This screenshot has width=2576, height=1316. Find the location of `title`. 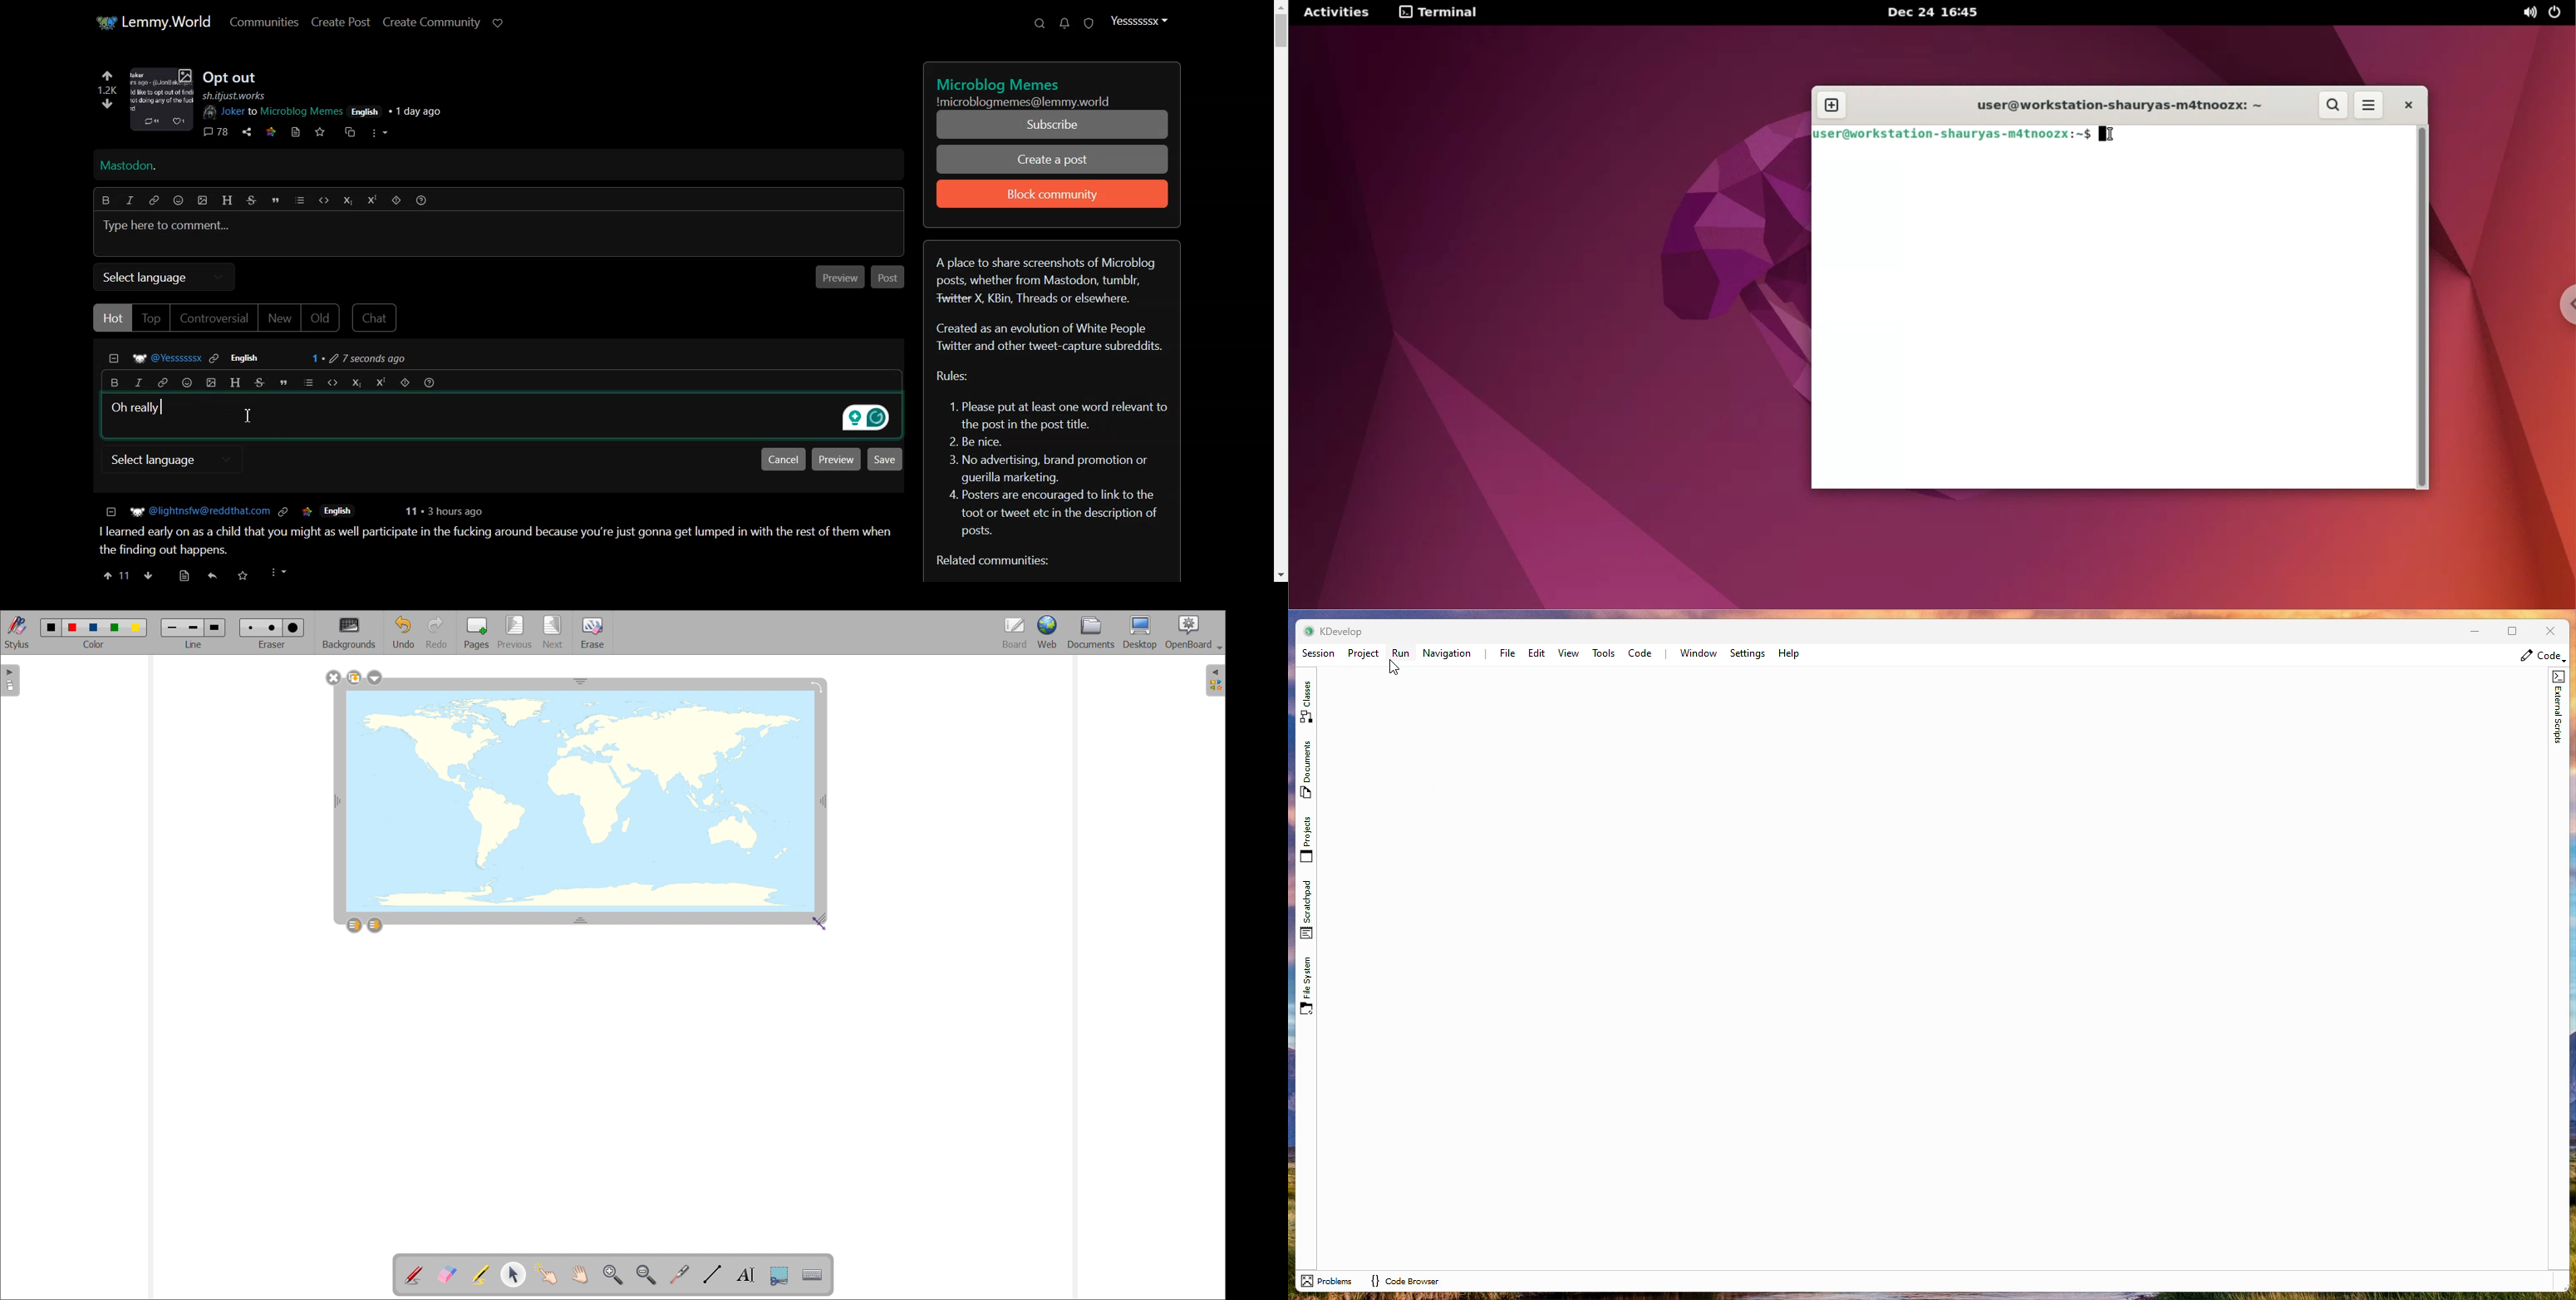

title is located at coordinates (1024, 83).